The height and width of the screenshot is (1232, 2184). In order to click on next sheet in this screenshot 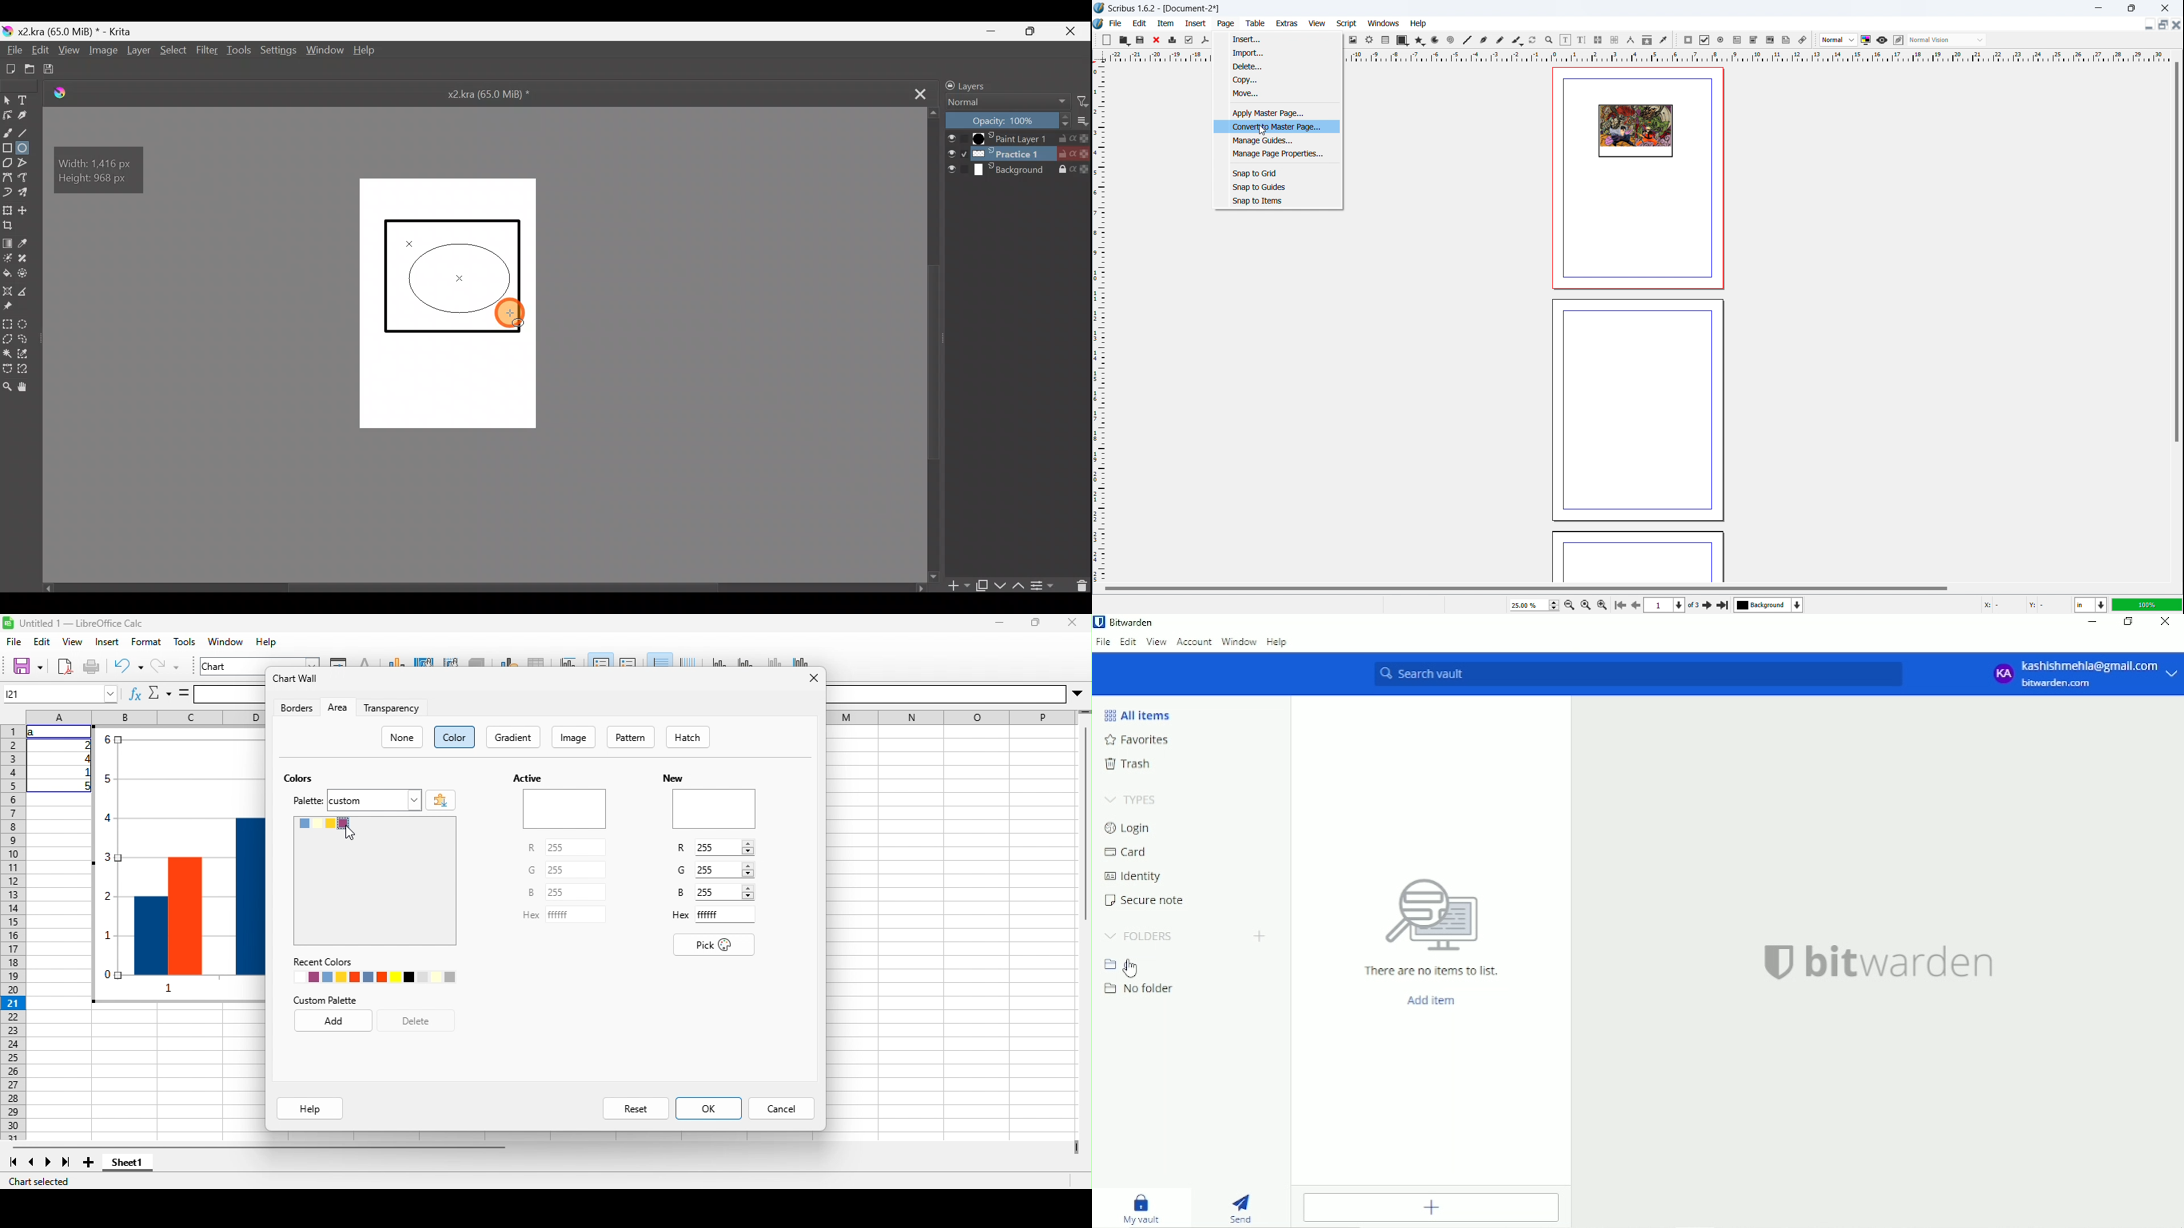, I will do `click(48, 1162)`.